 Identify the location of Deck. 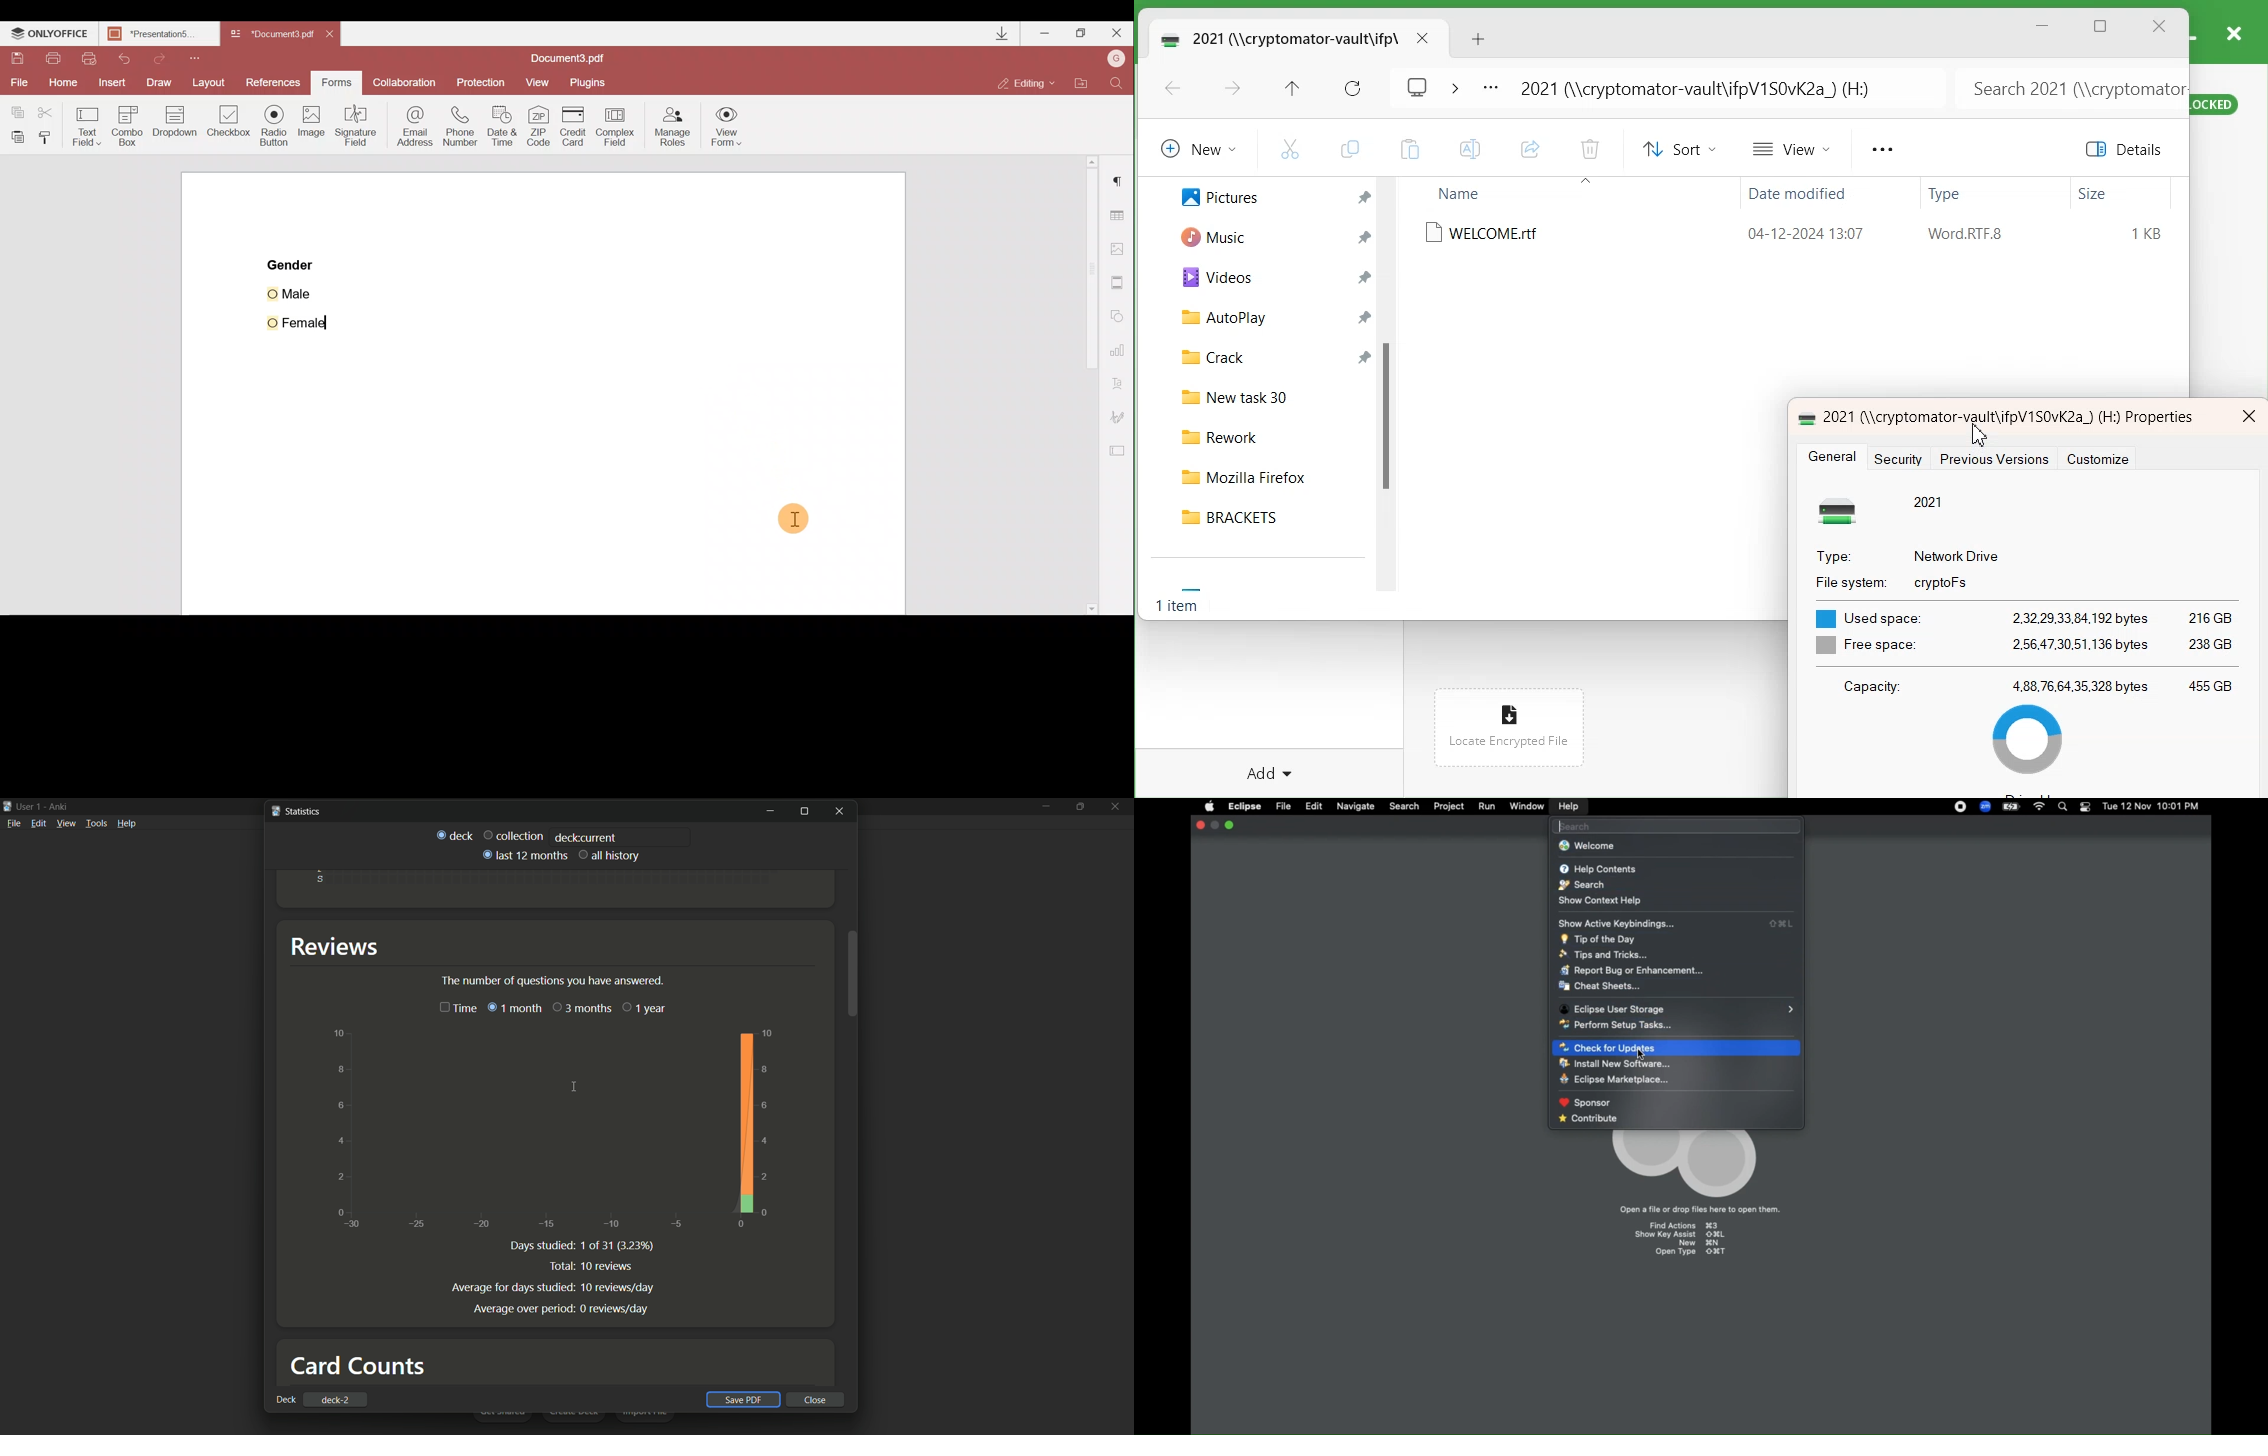
(454, 836).